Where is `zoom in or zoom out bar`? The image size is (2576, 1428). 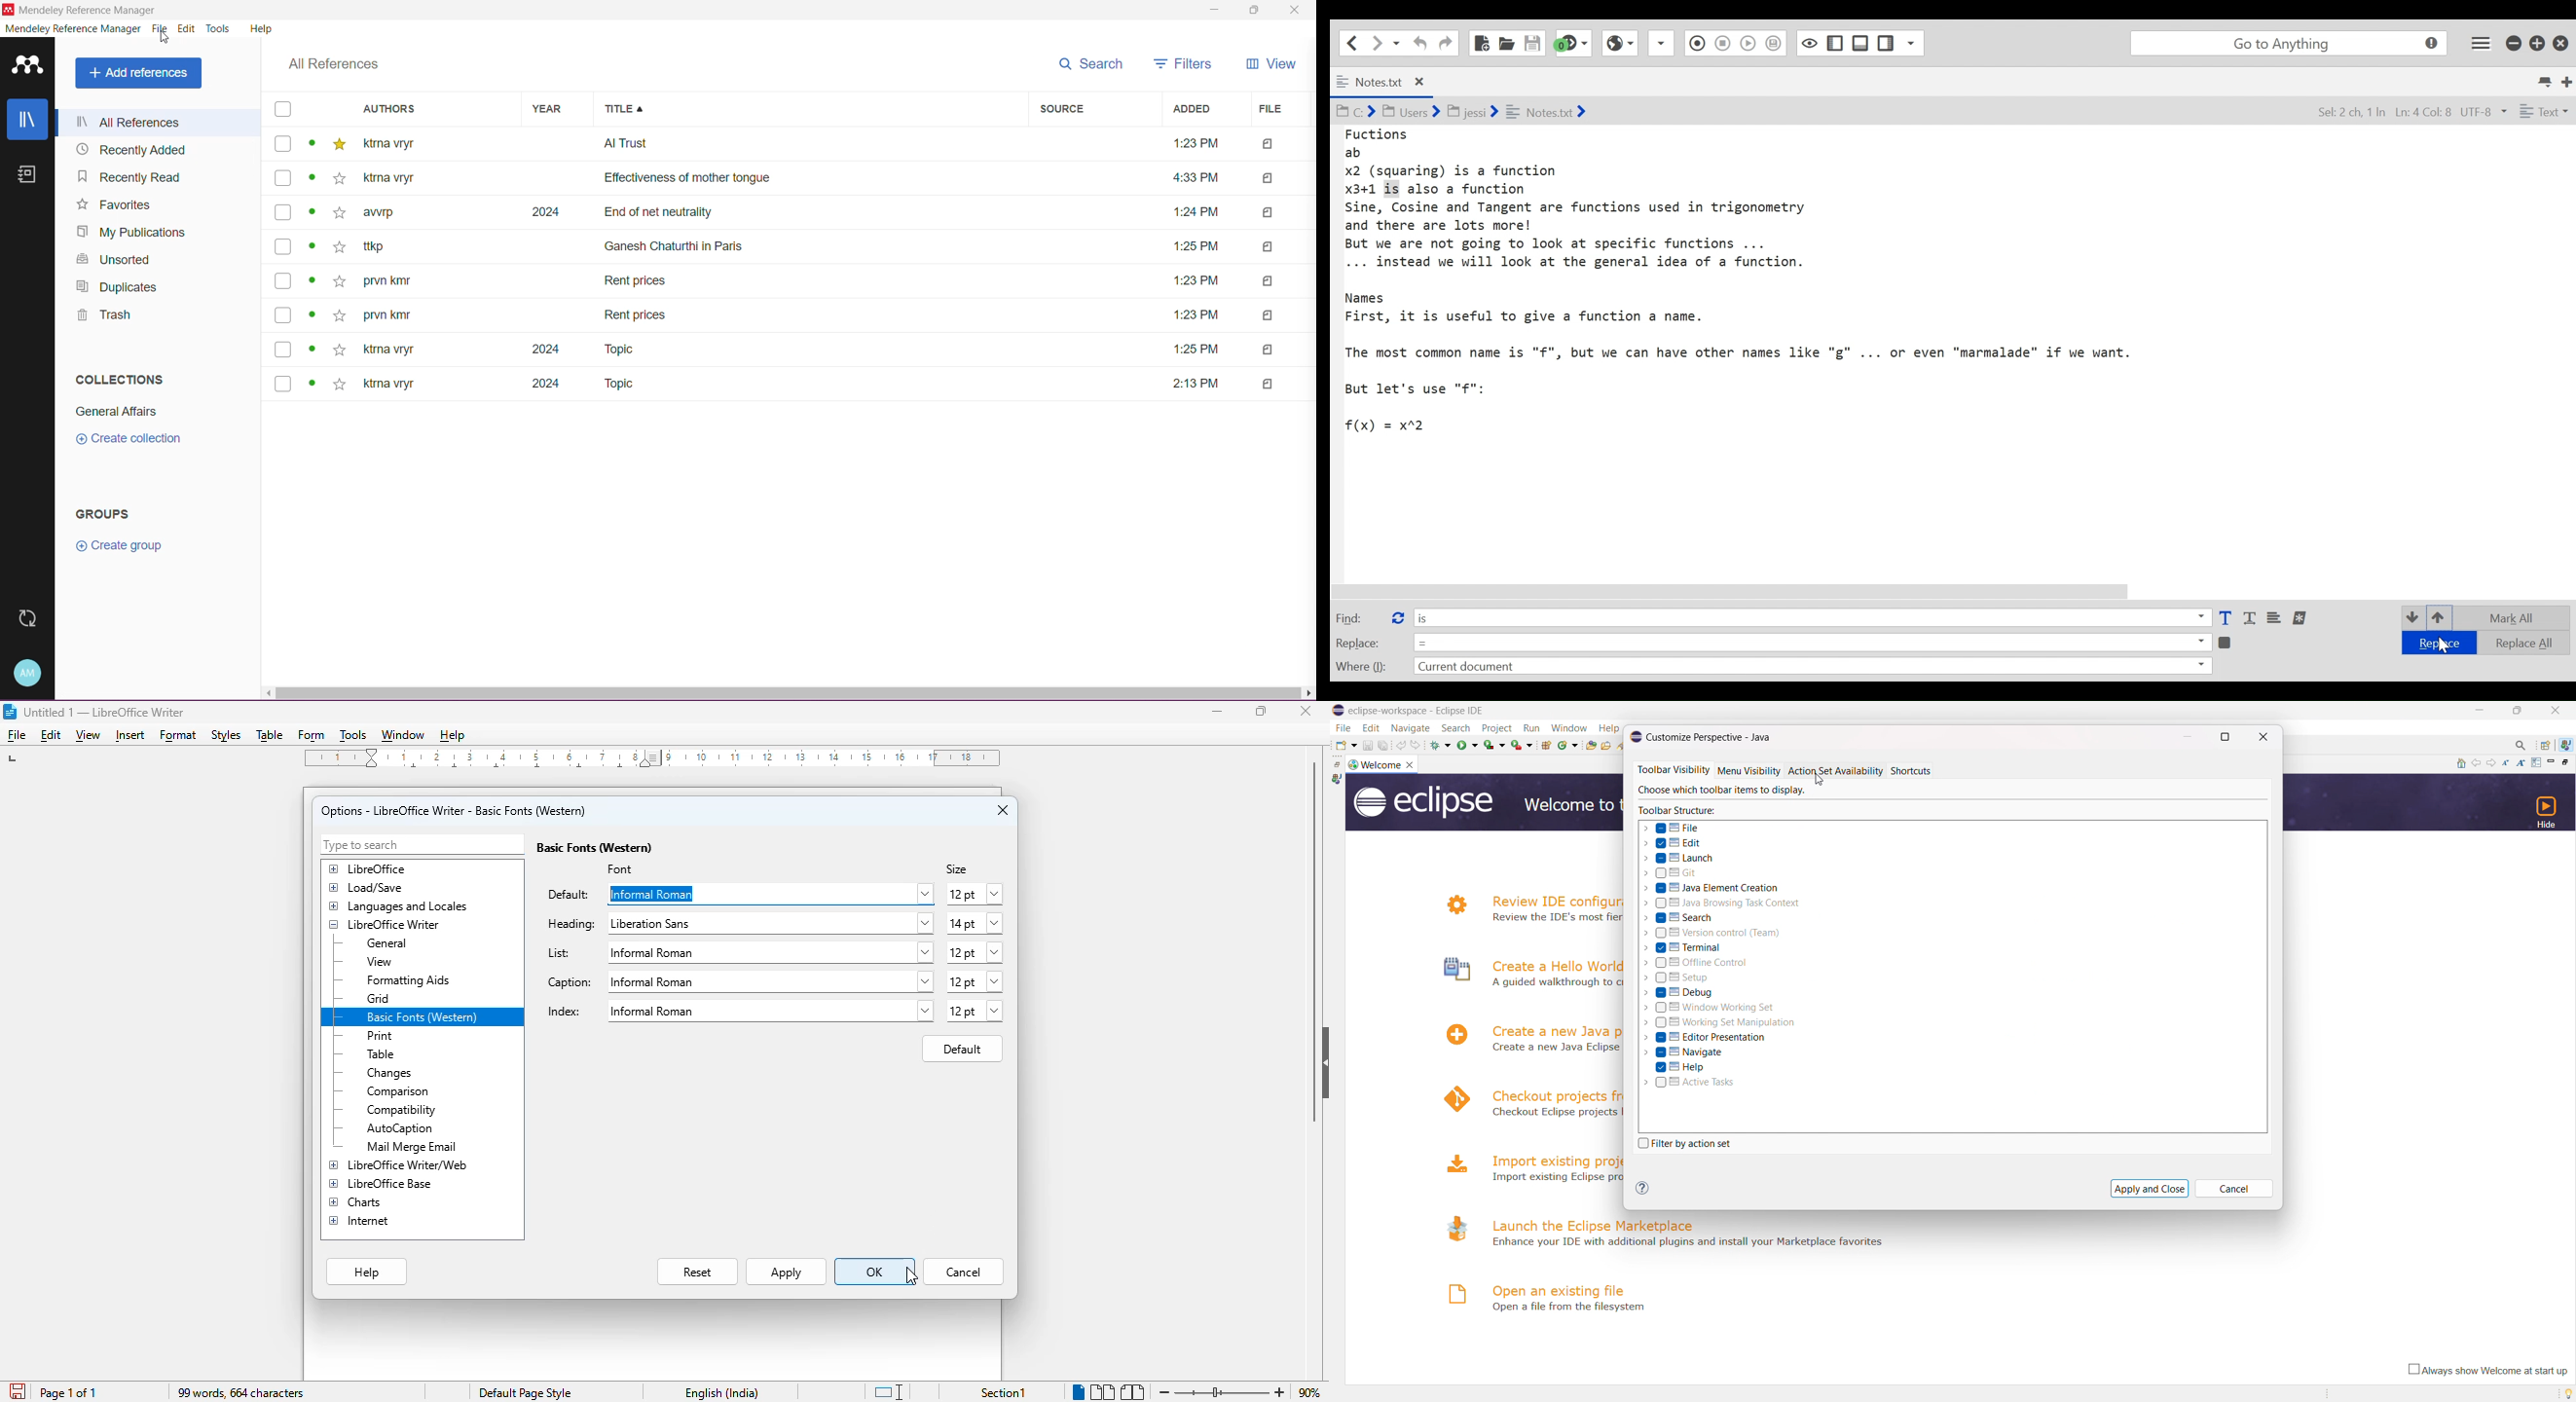
zoom in or zoom out bar is located at coordinates (1222, 1392).